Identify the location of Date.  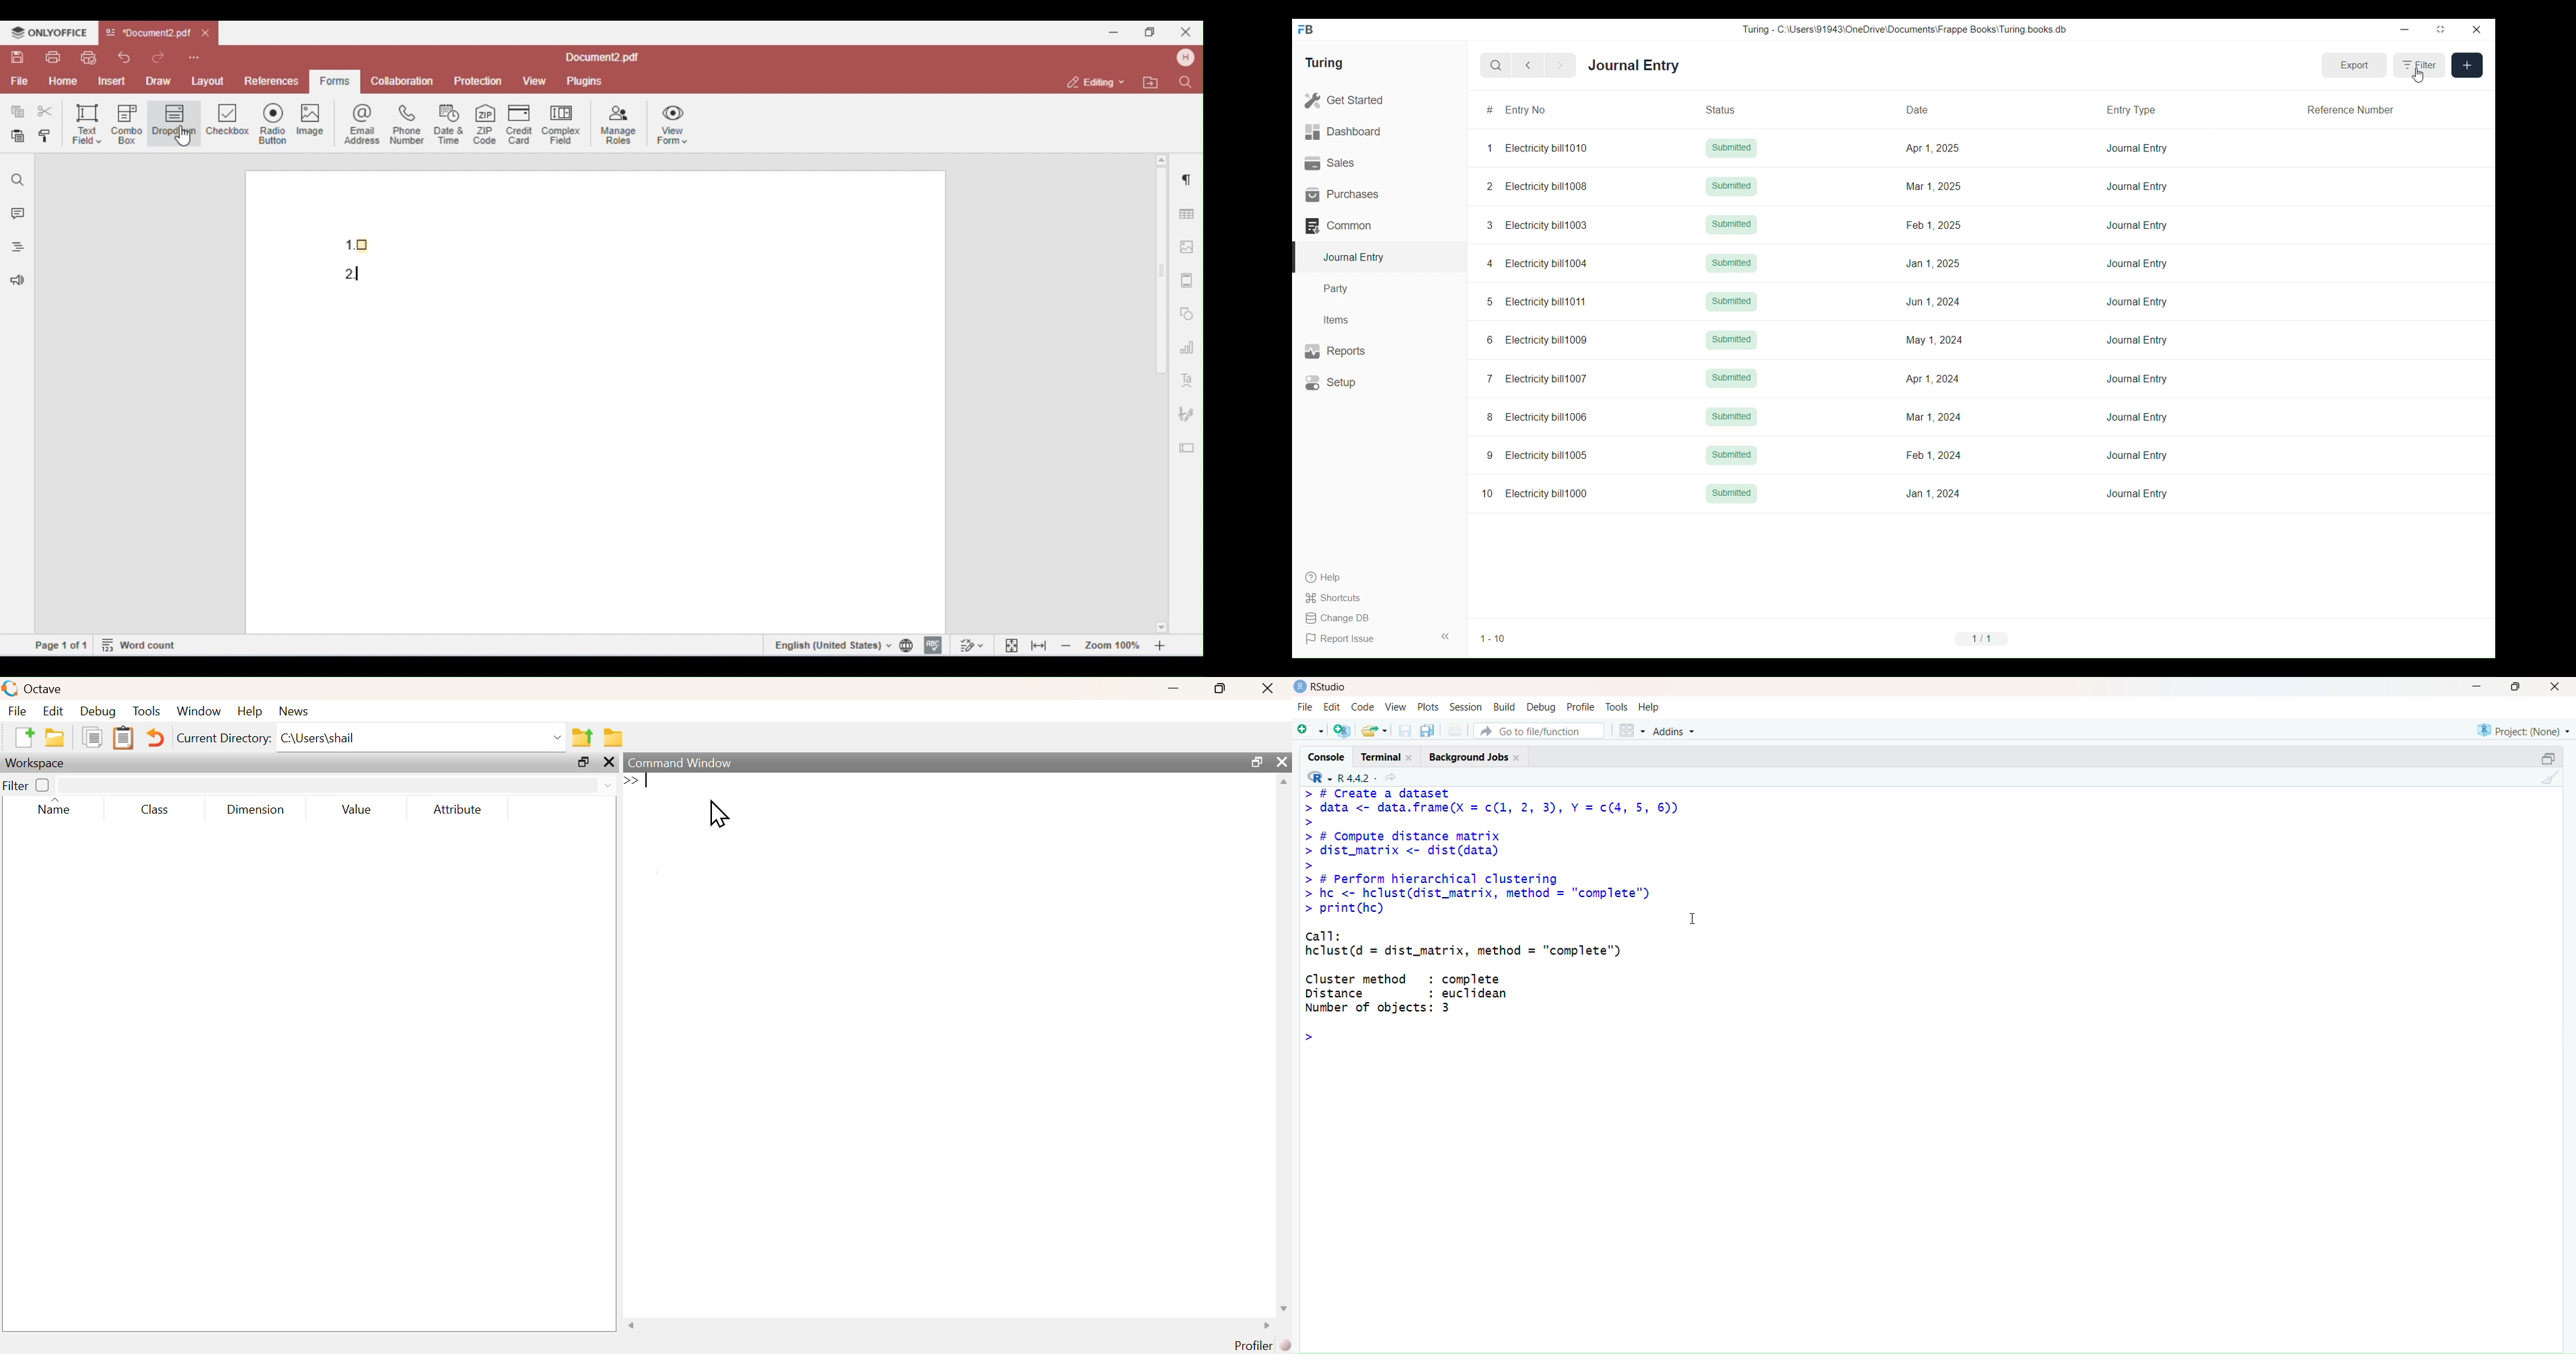
(1933, 108).